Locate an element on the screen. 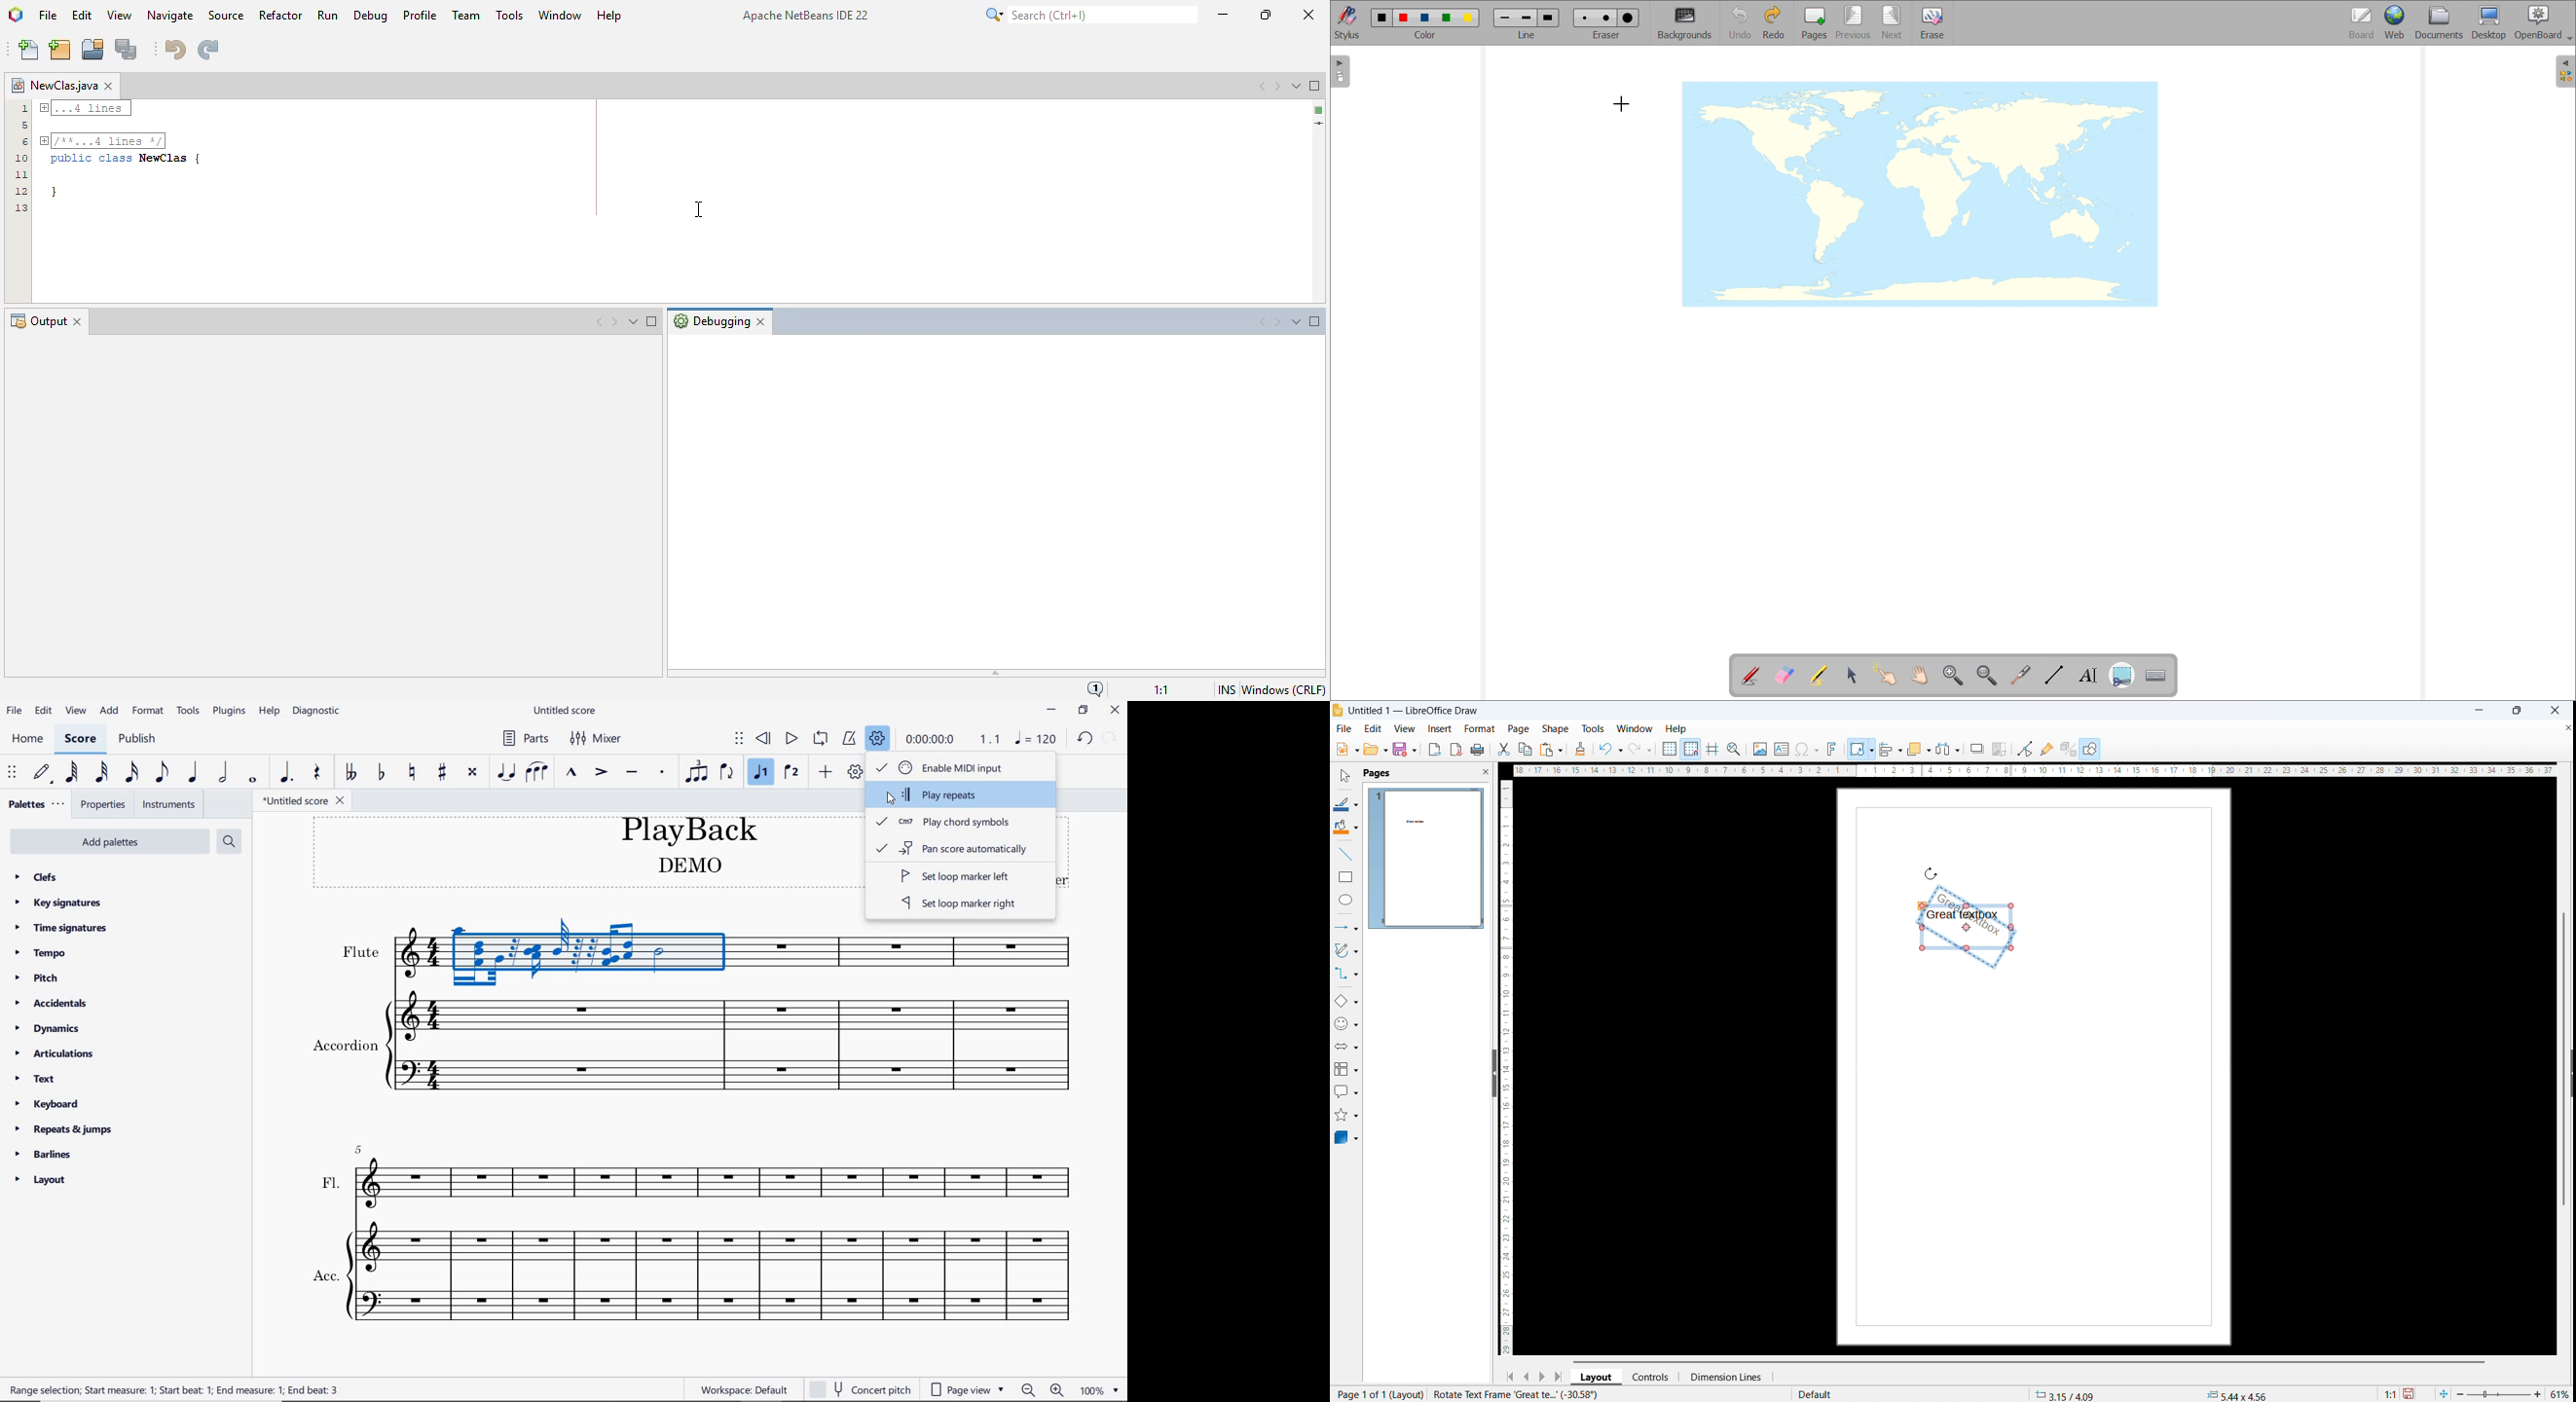 The image size is (2576, 1428). insert fontwork text is located at coordinates (1833, 748).